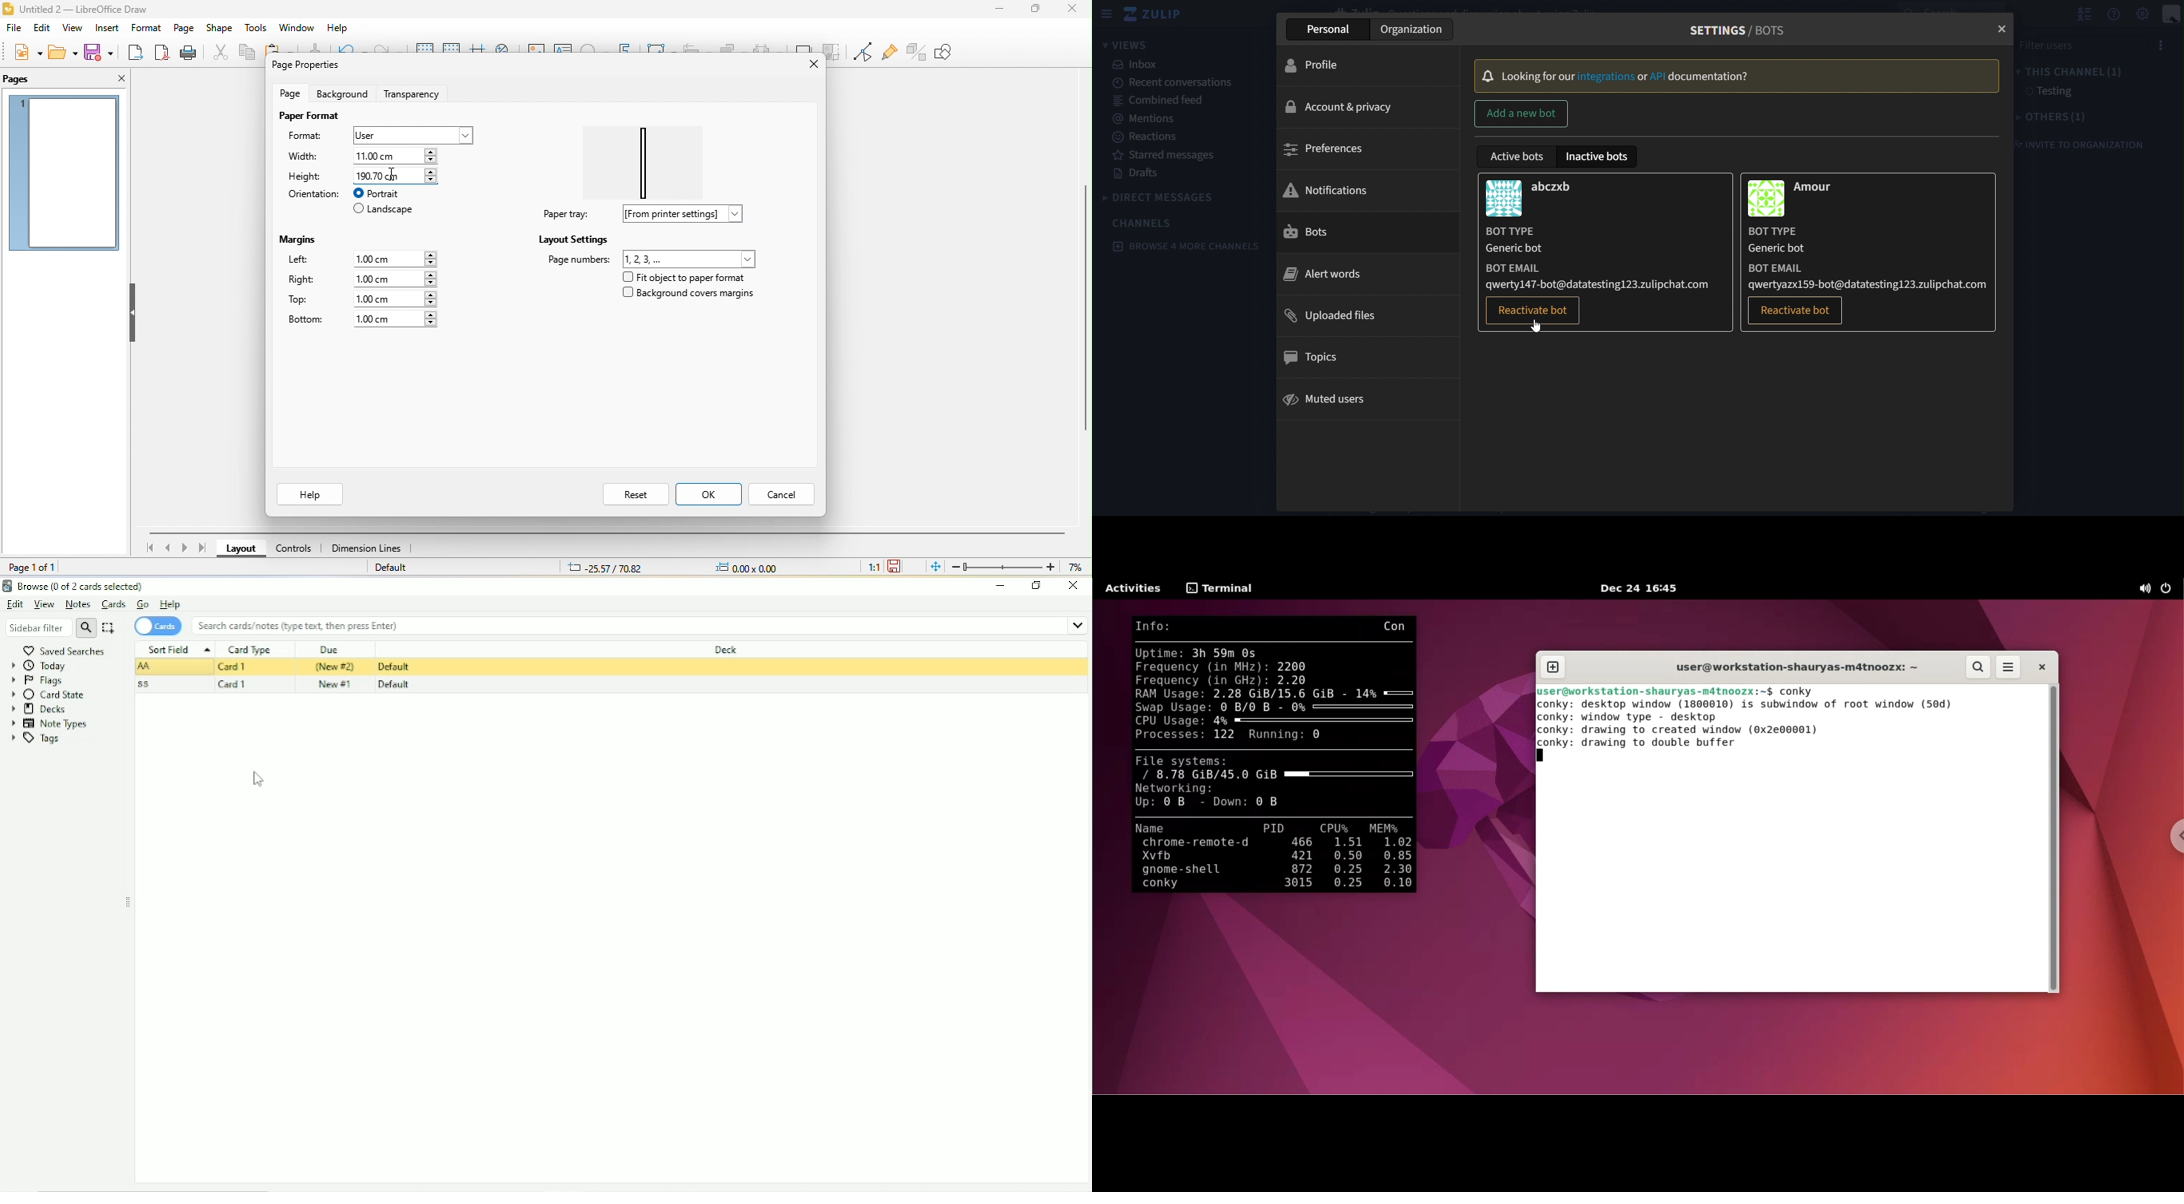 This screenshot has height=1204, width=2184. What do you see at coordinates (1186, 247) in the screenshot?
I see `browse 4 more channels` at bounding box center [1186, 247].